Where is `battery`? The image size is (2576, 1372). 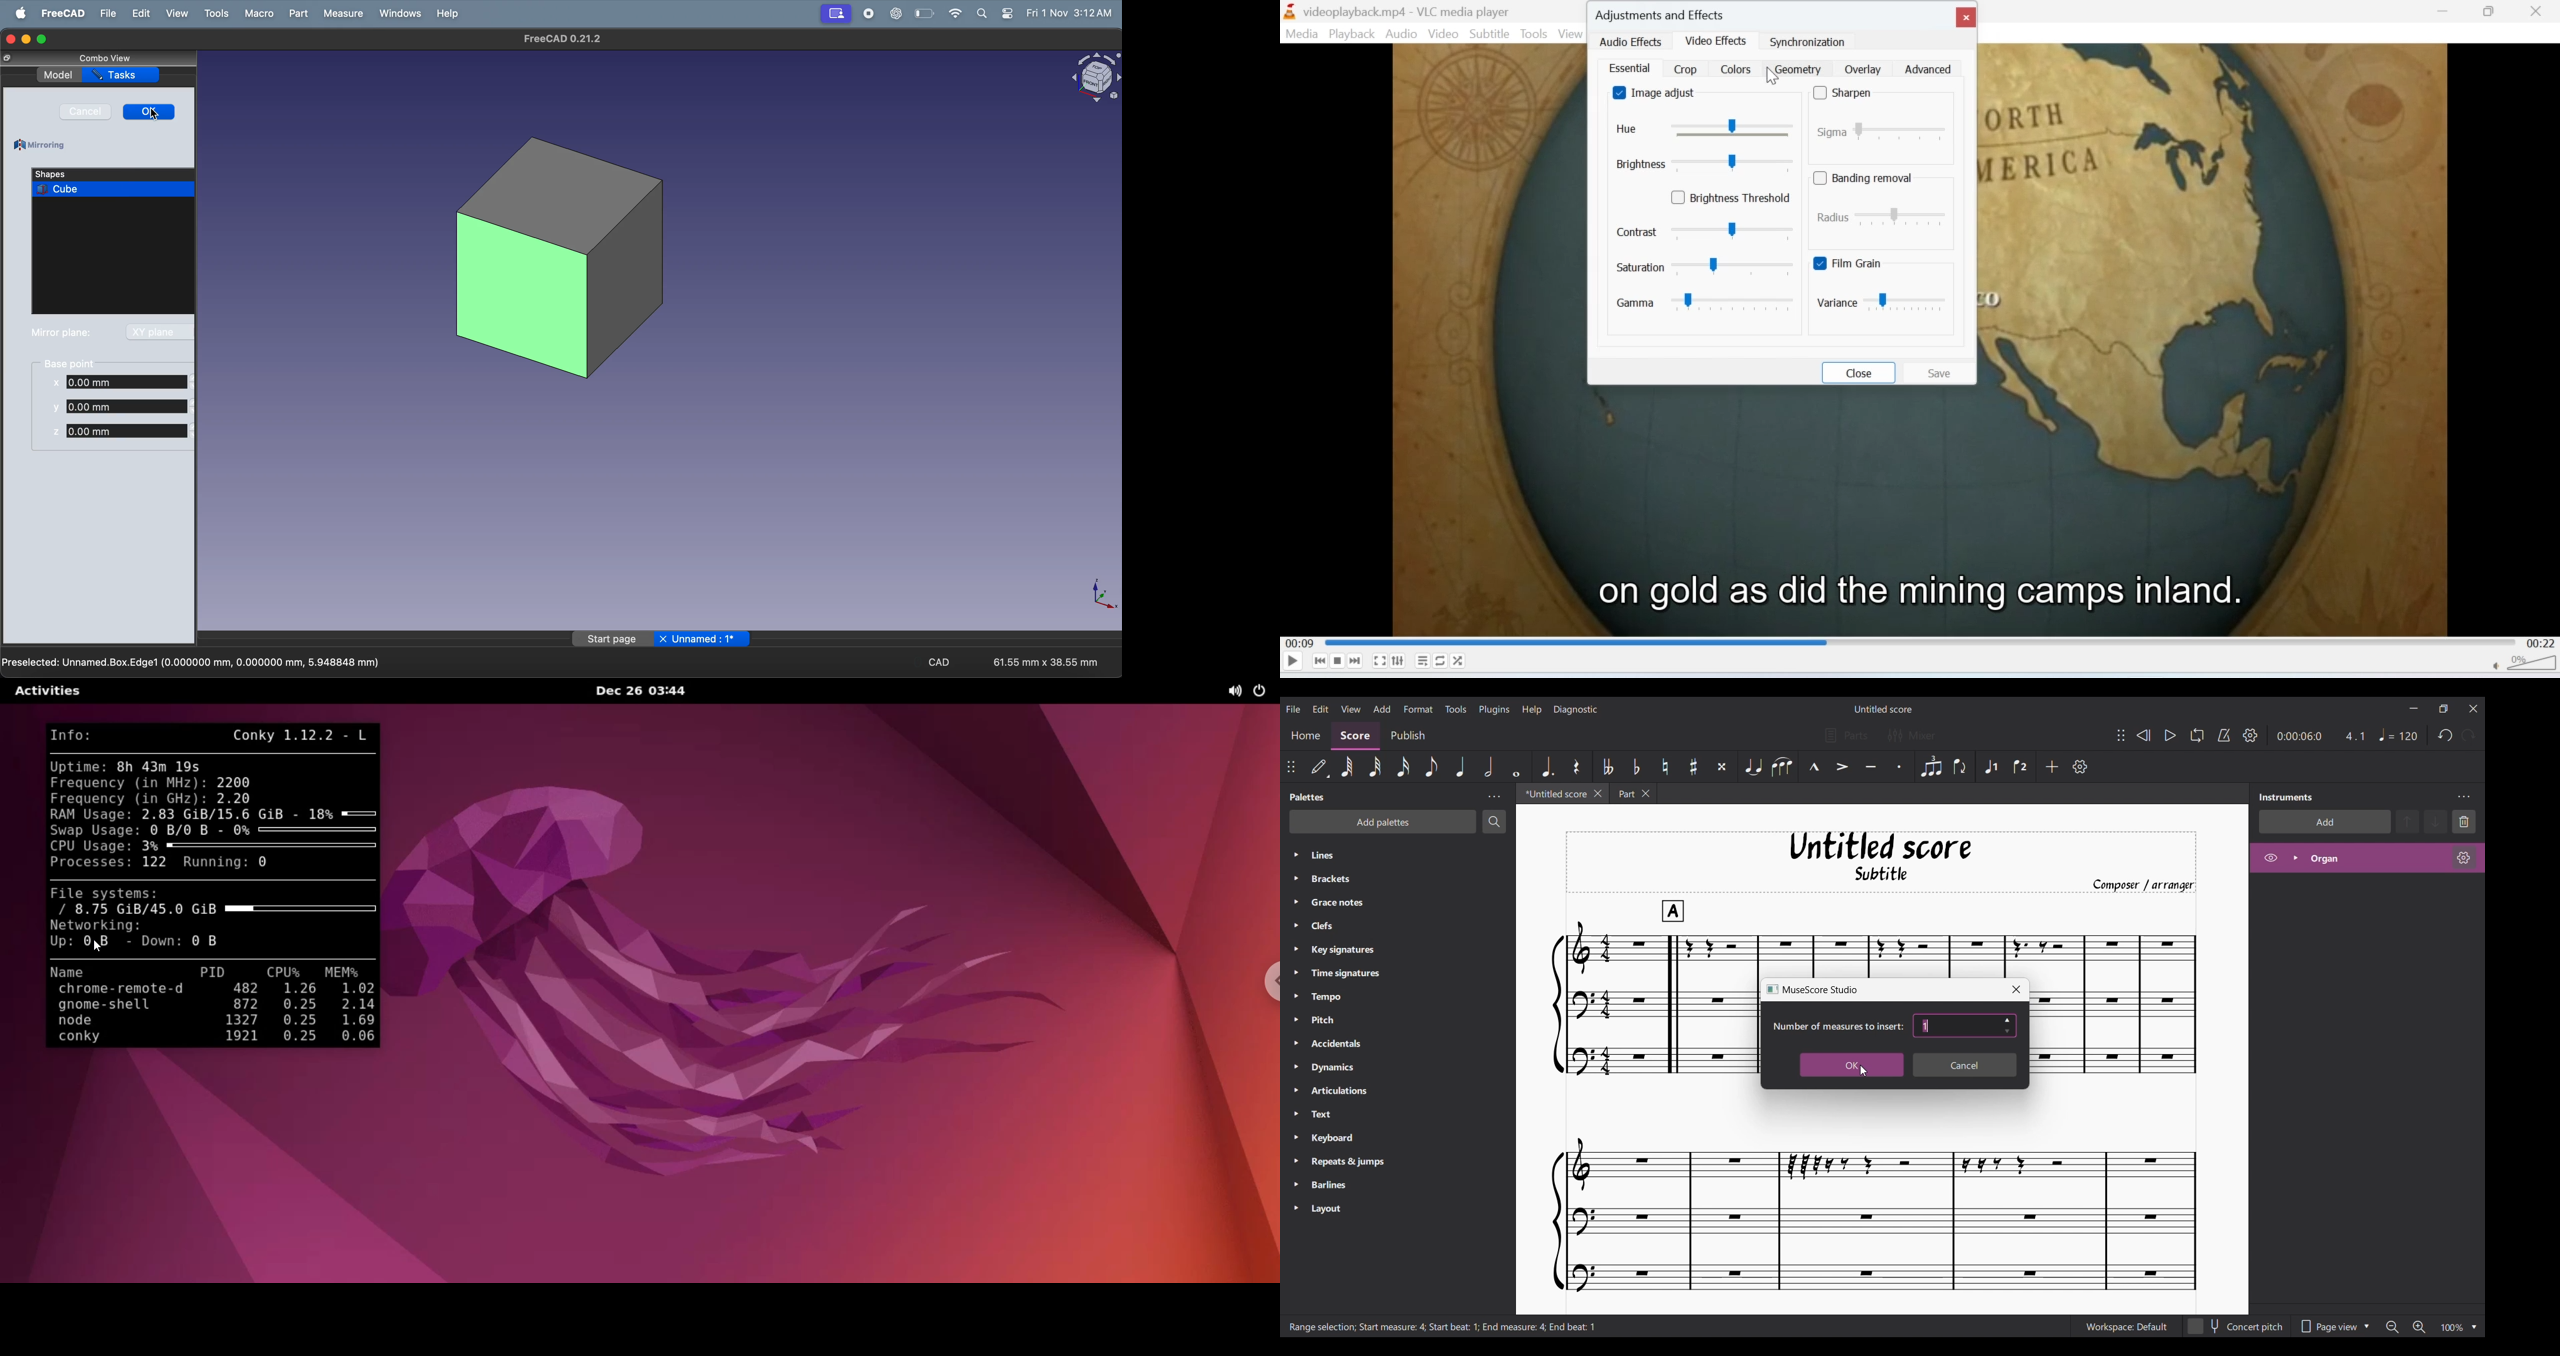 battery is located at coordinates (926, 13).